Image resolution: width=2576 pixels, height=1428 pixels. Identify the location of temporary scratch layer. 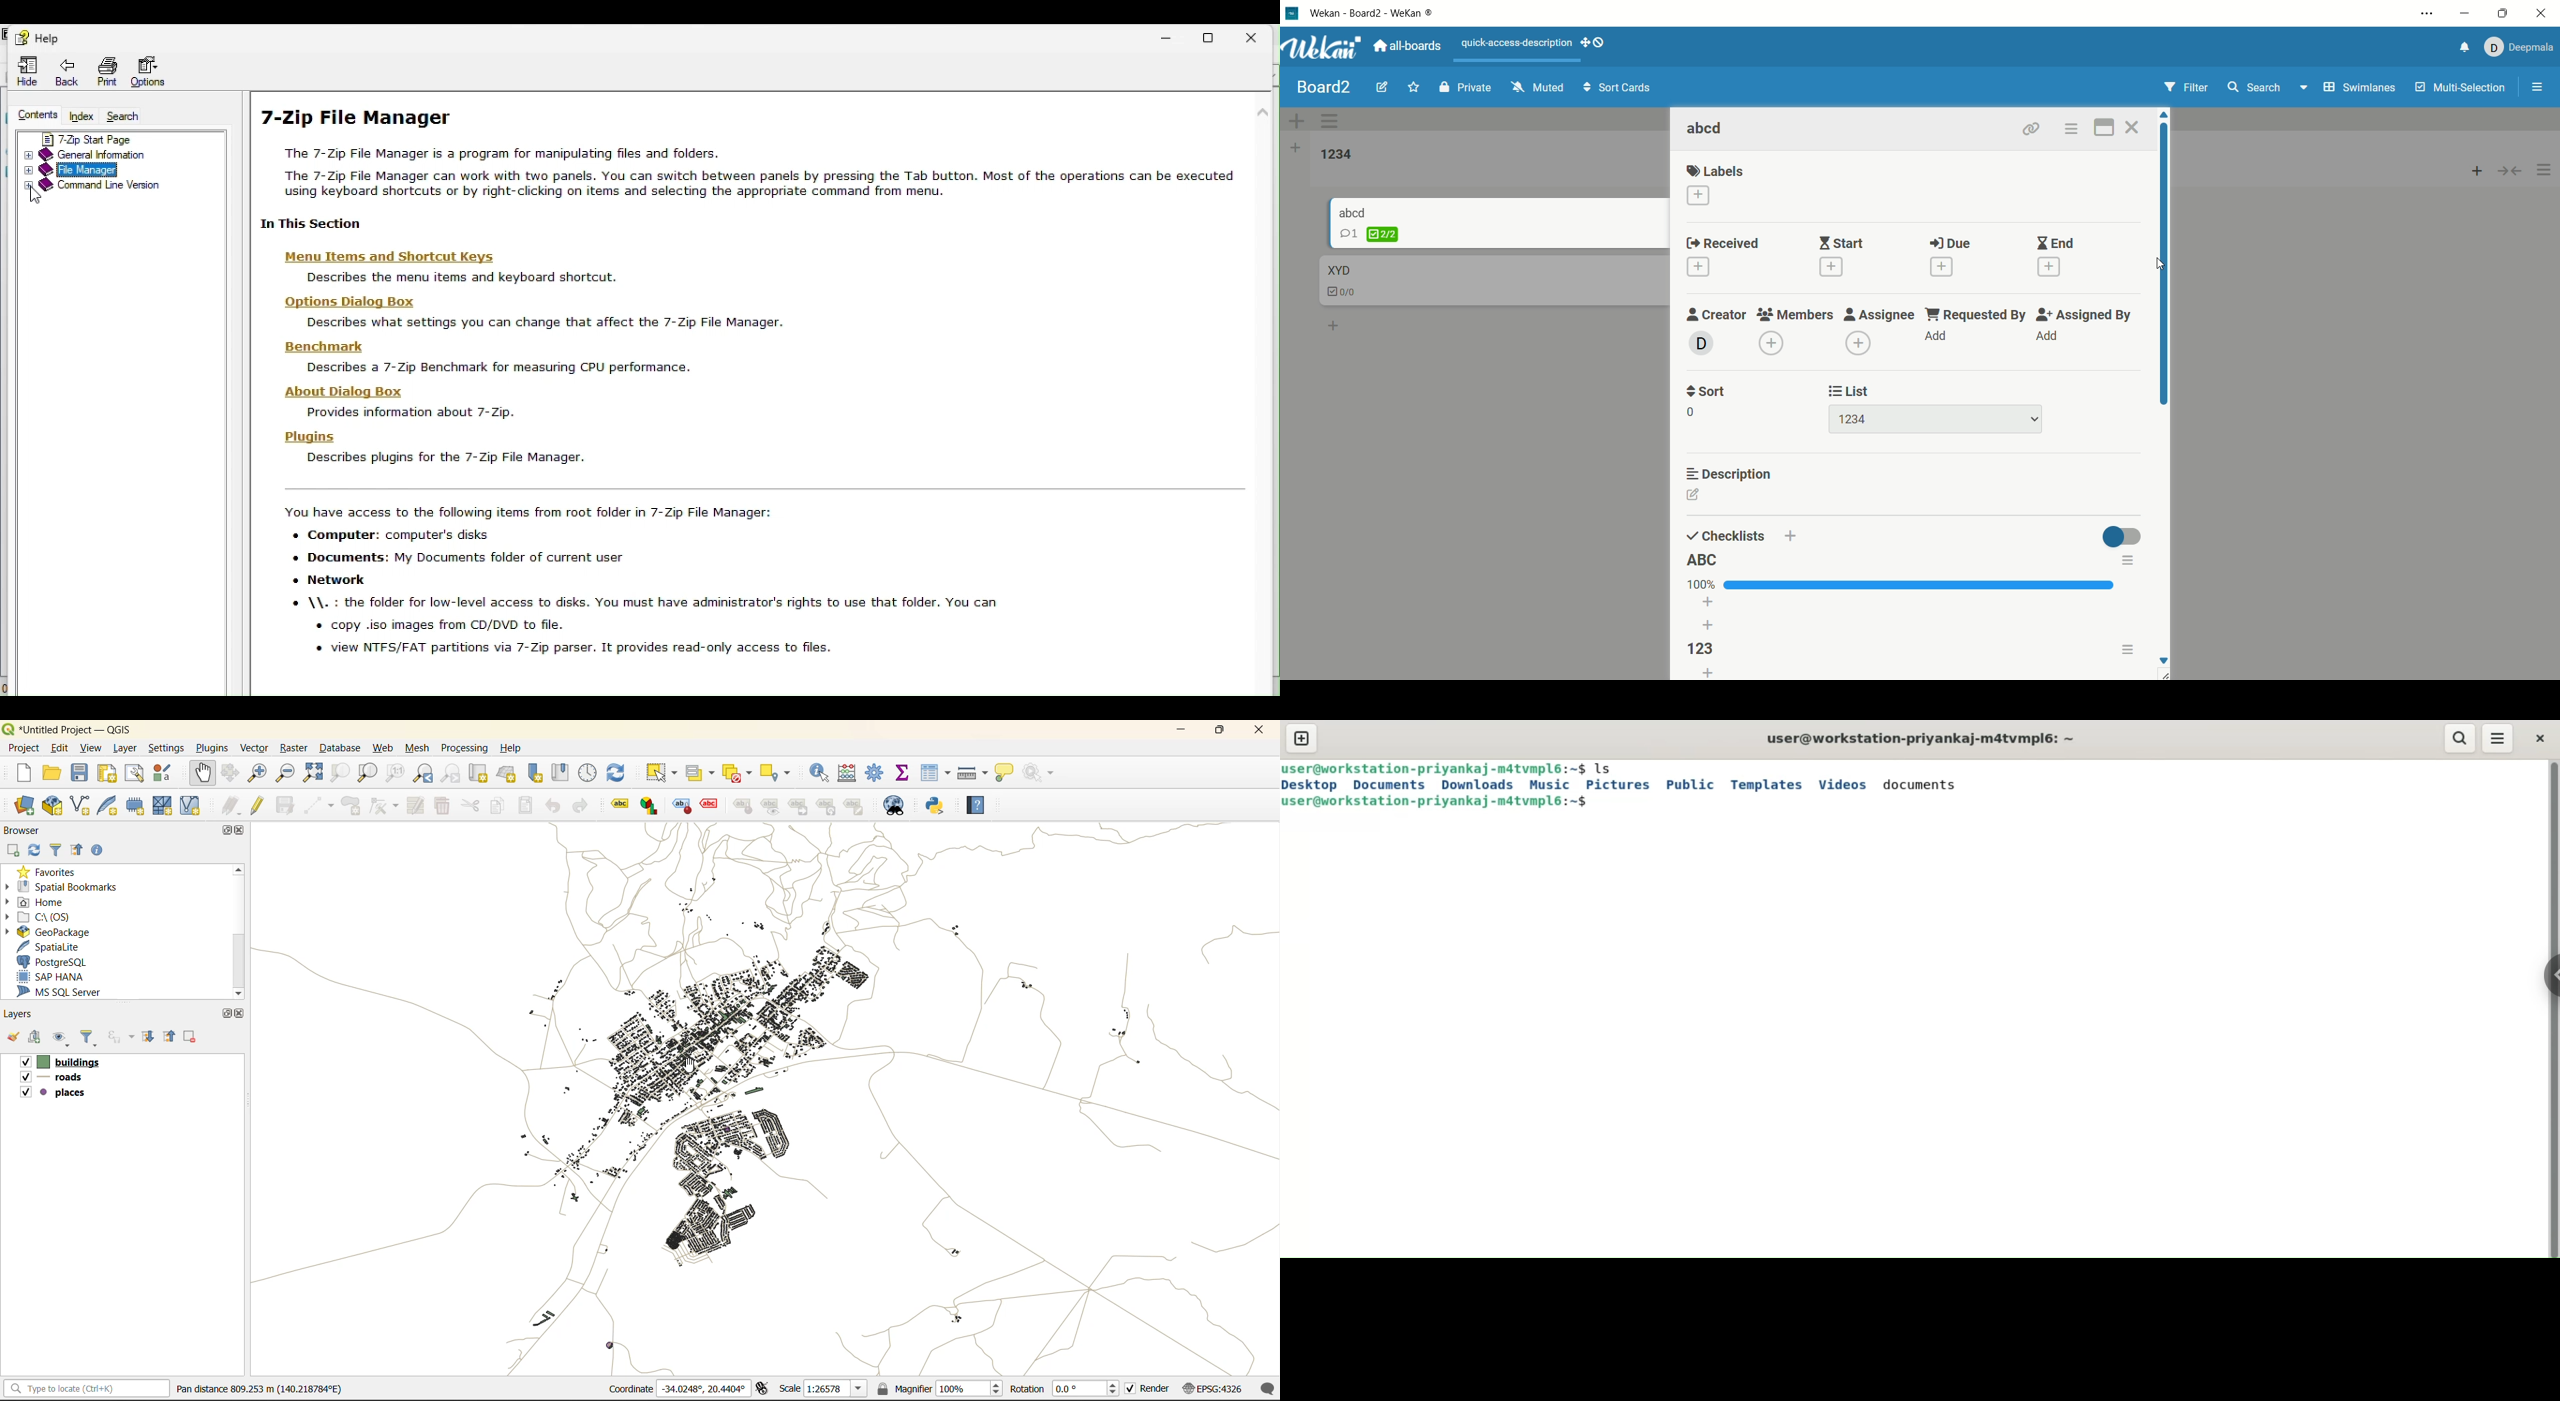
(136, 805).